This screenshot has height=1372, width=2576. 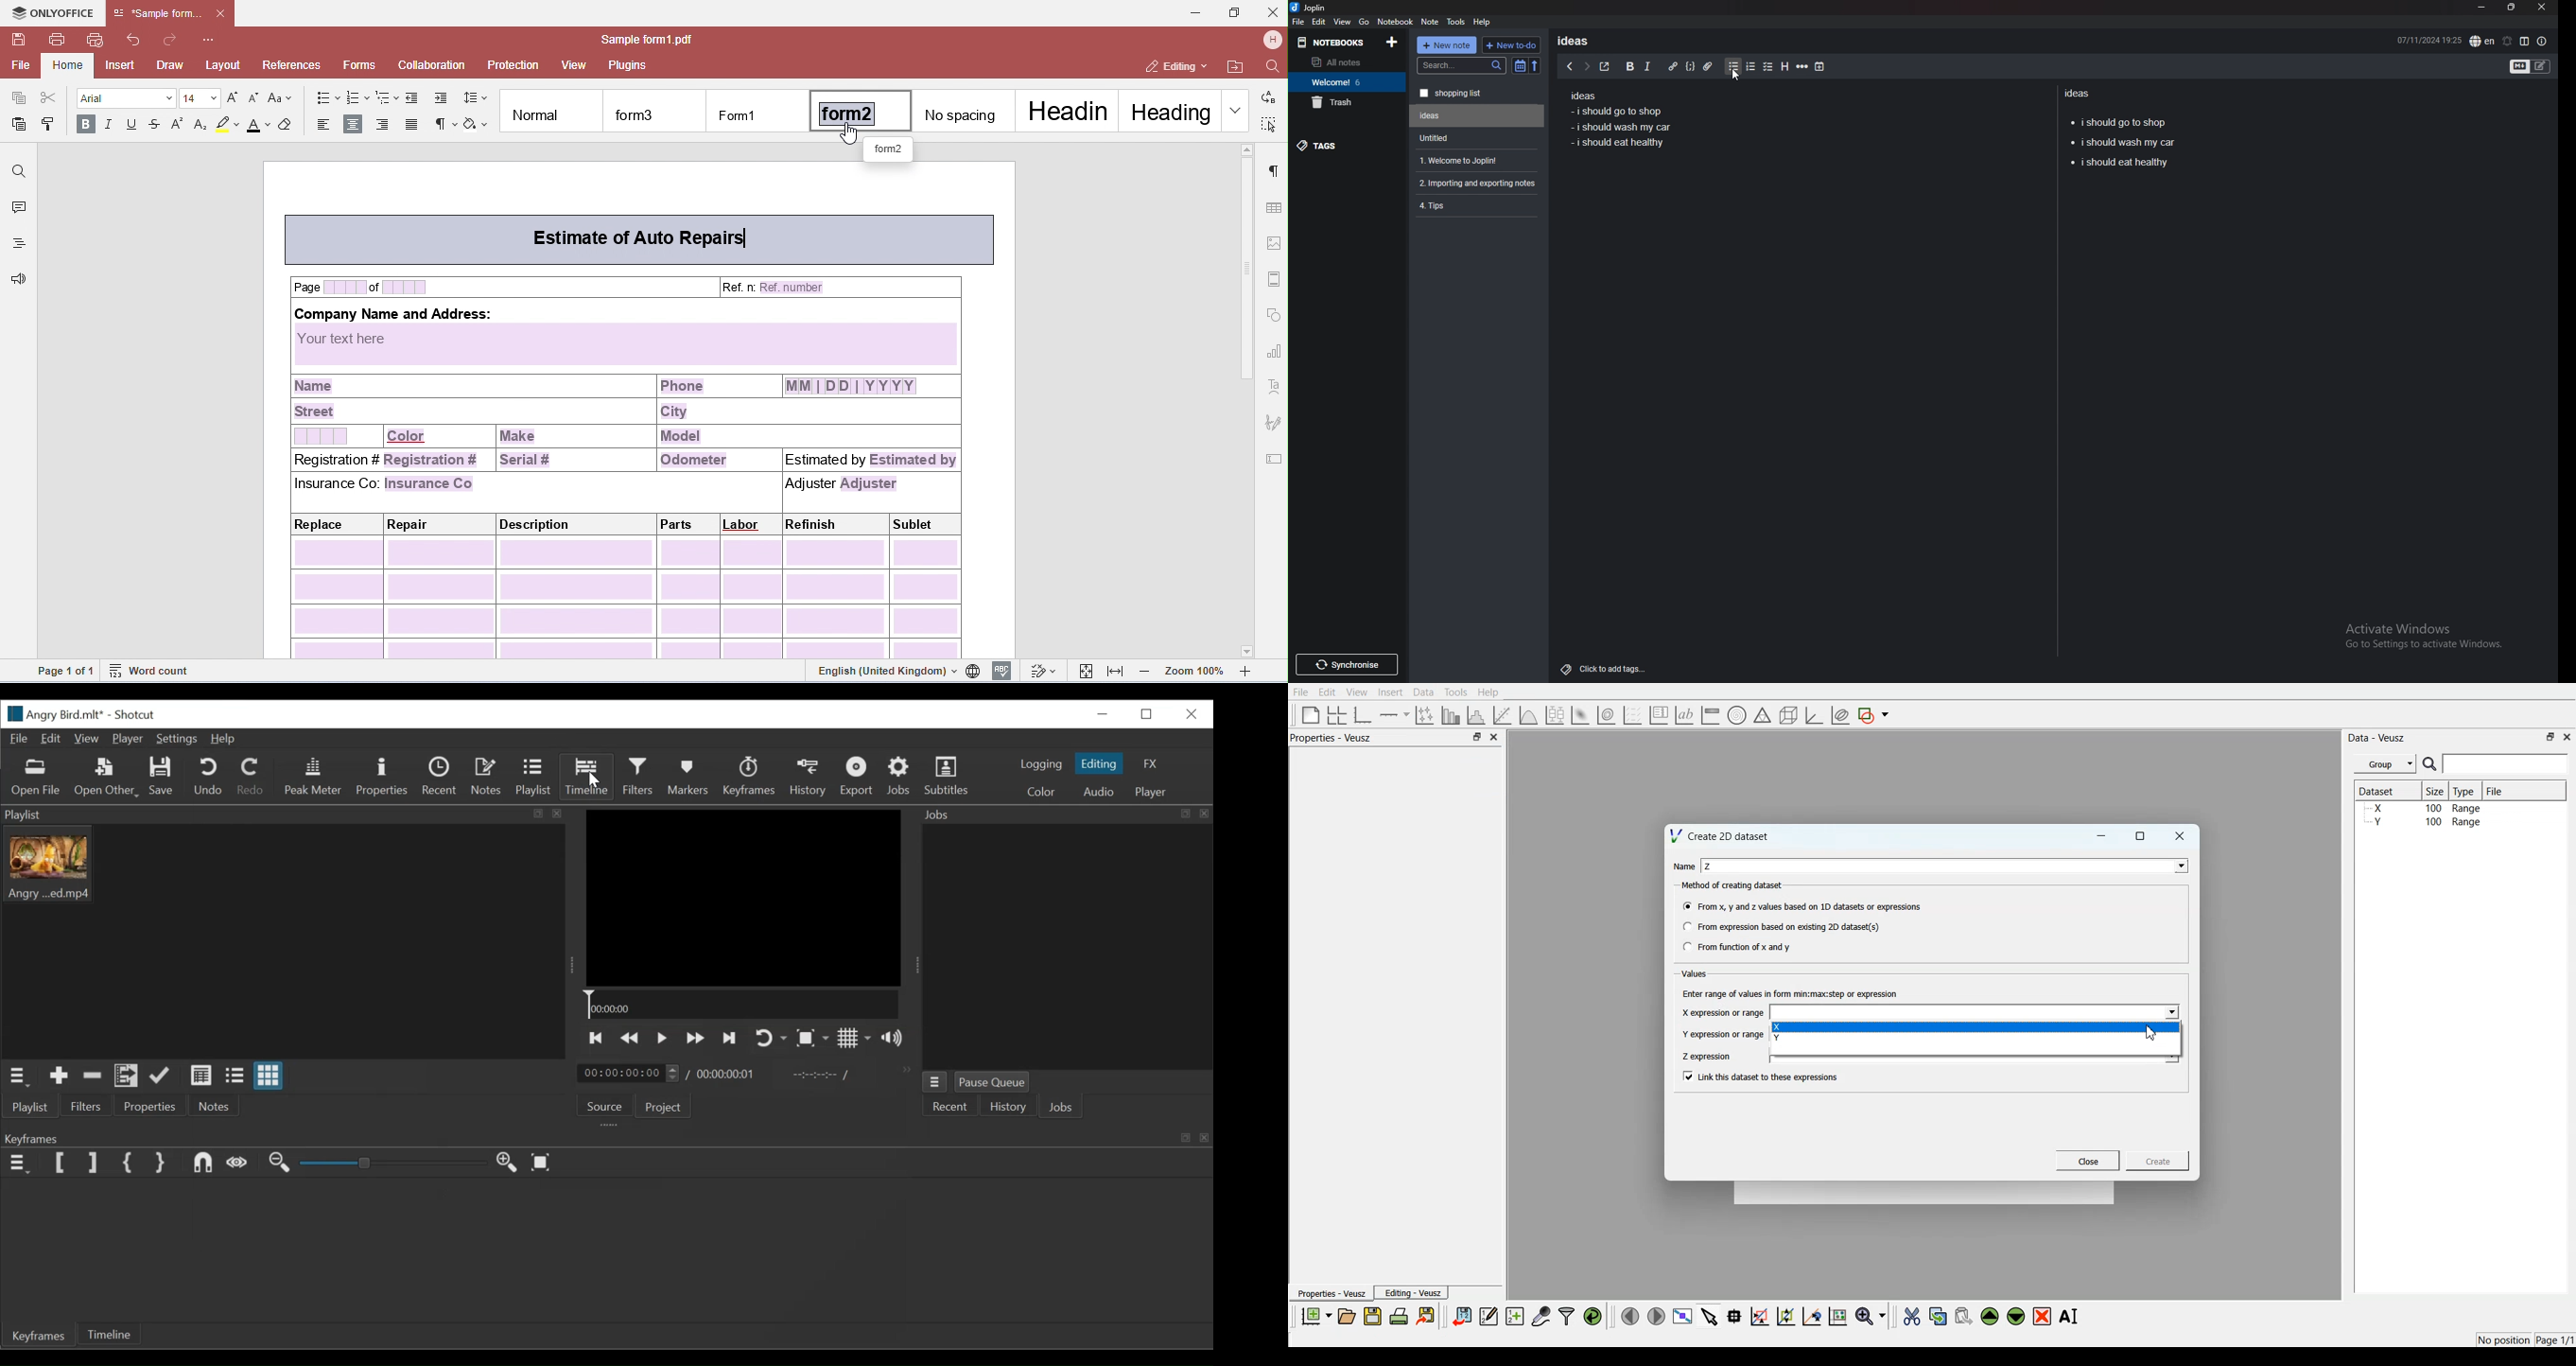 I want to click on bold, so click(x=1629, y=67).